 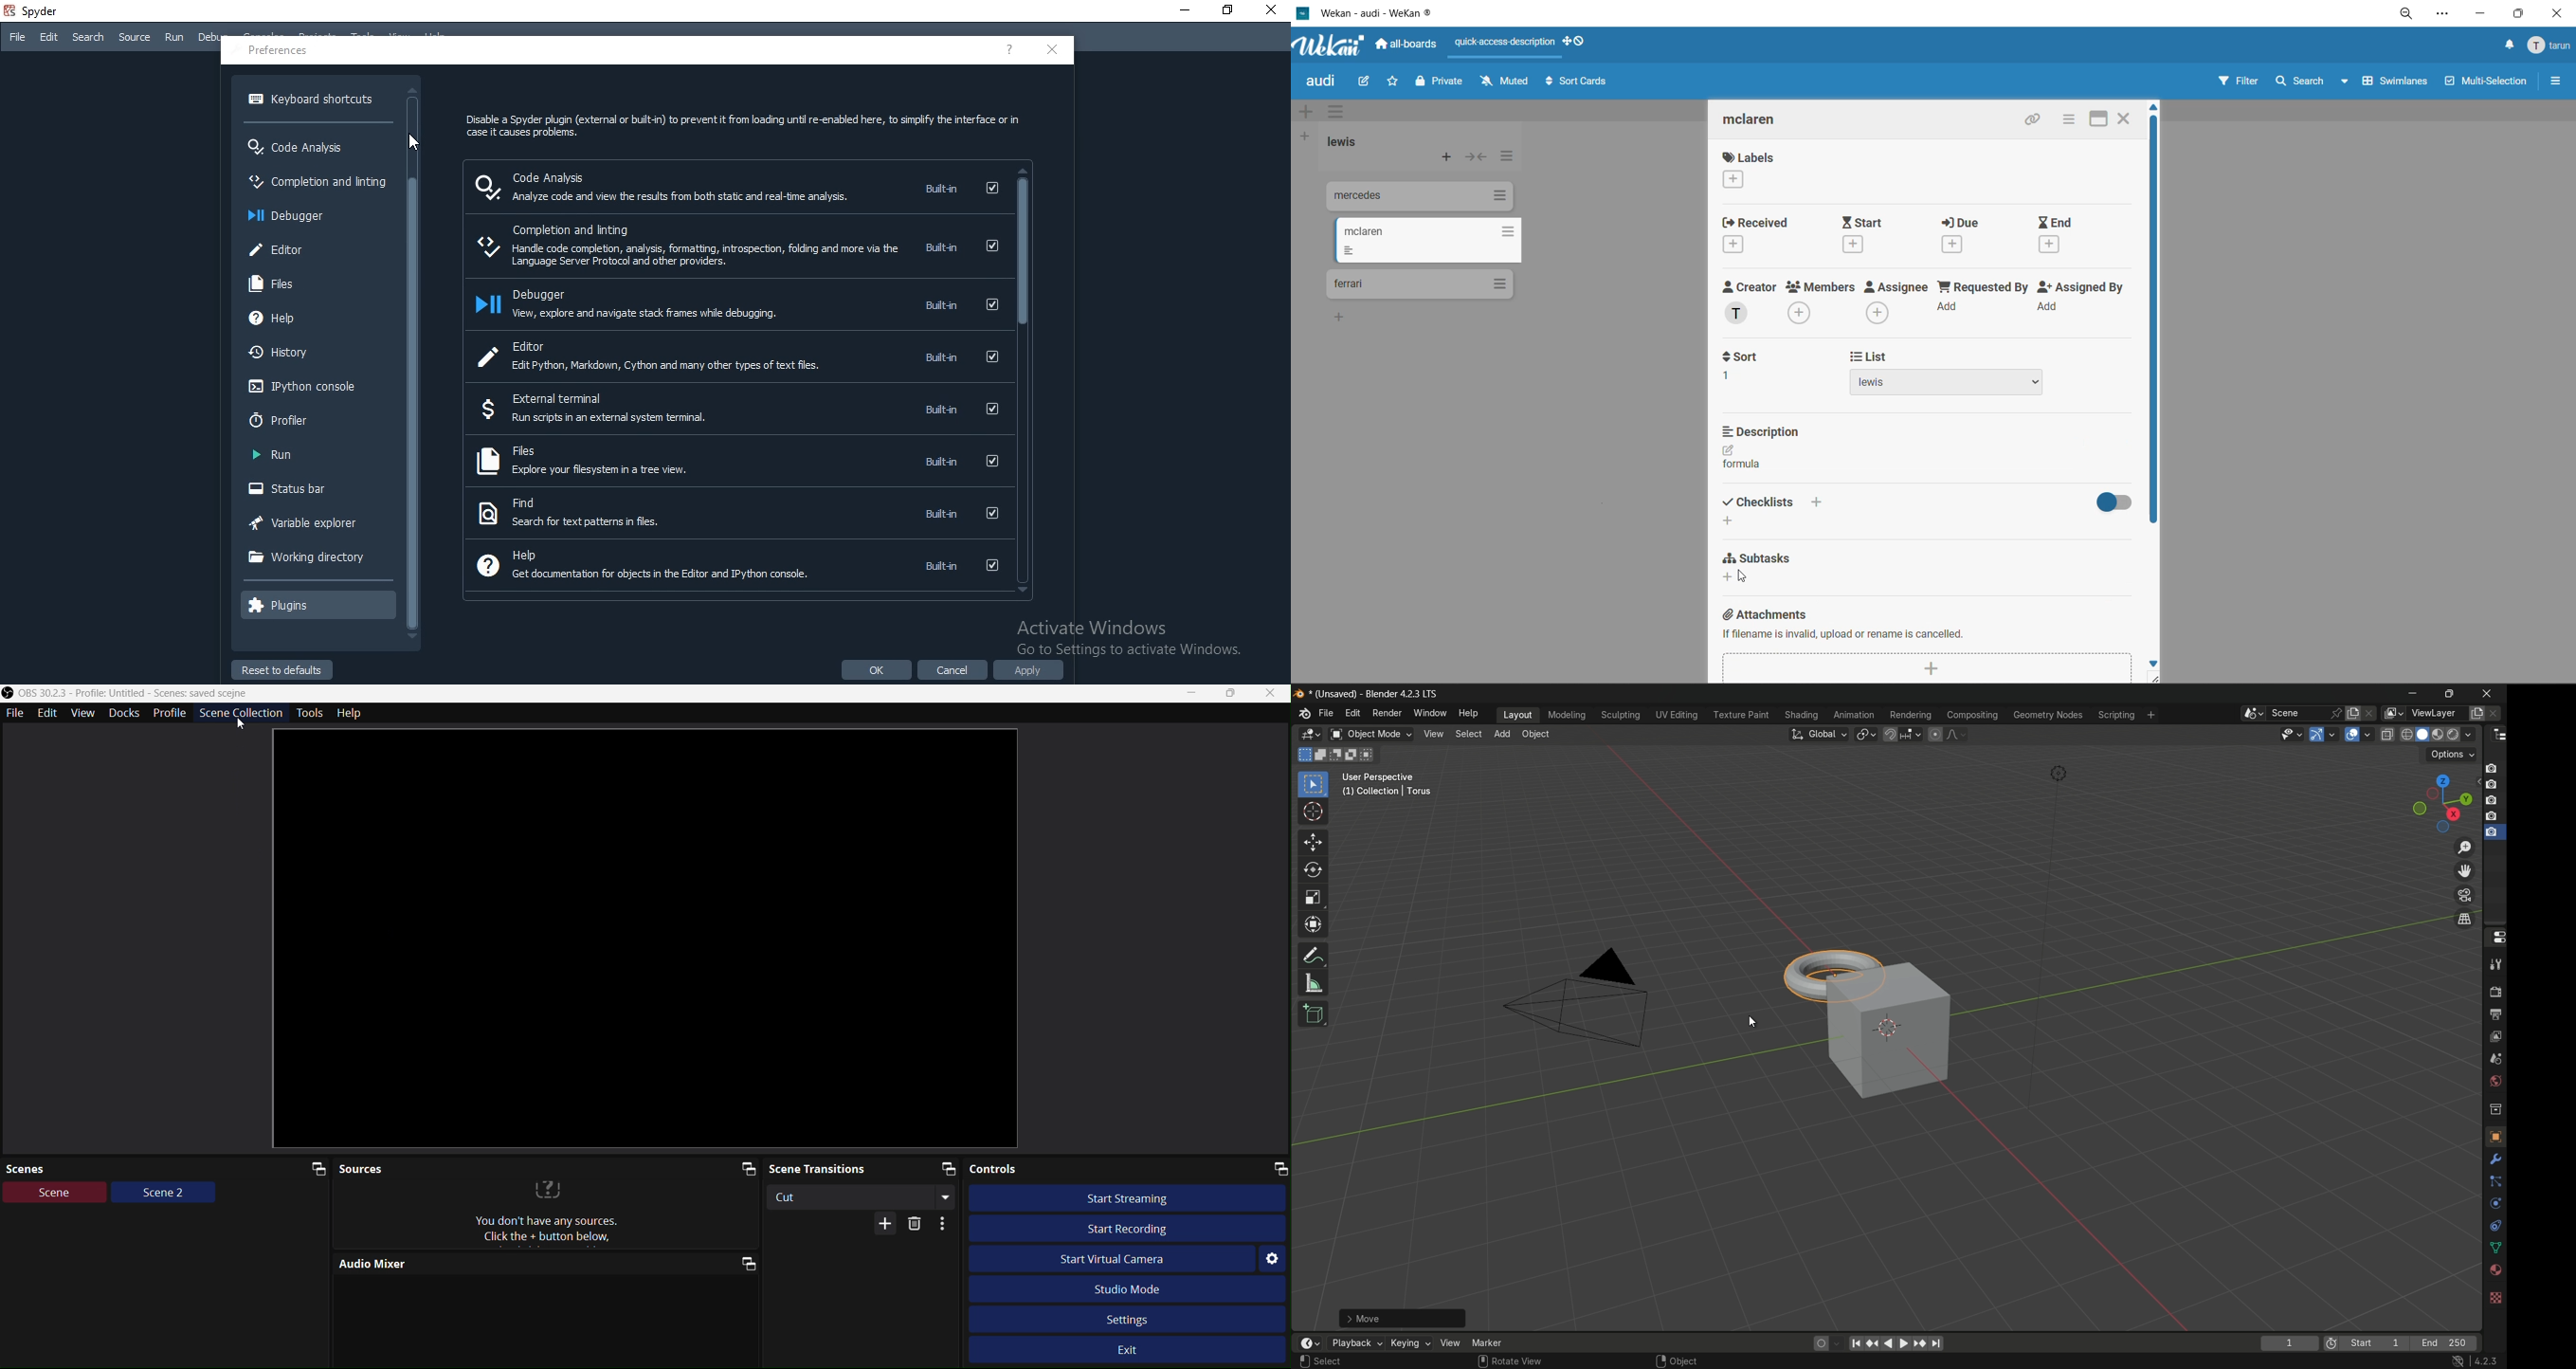 I want to click on text, so click(x=552, y=1217).